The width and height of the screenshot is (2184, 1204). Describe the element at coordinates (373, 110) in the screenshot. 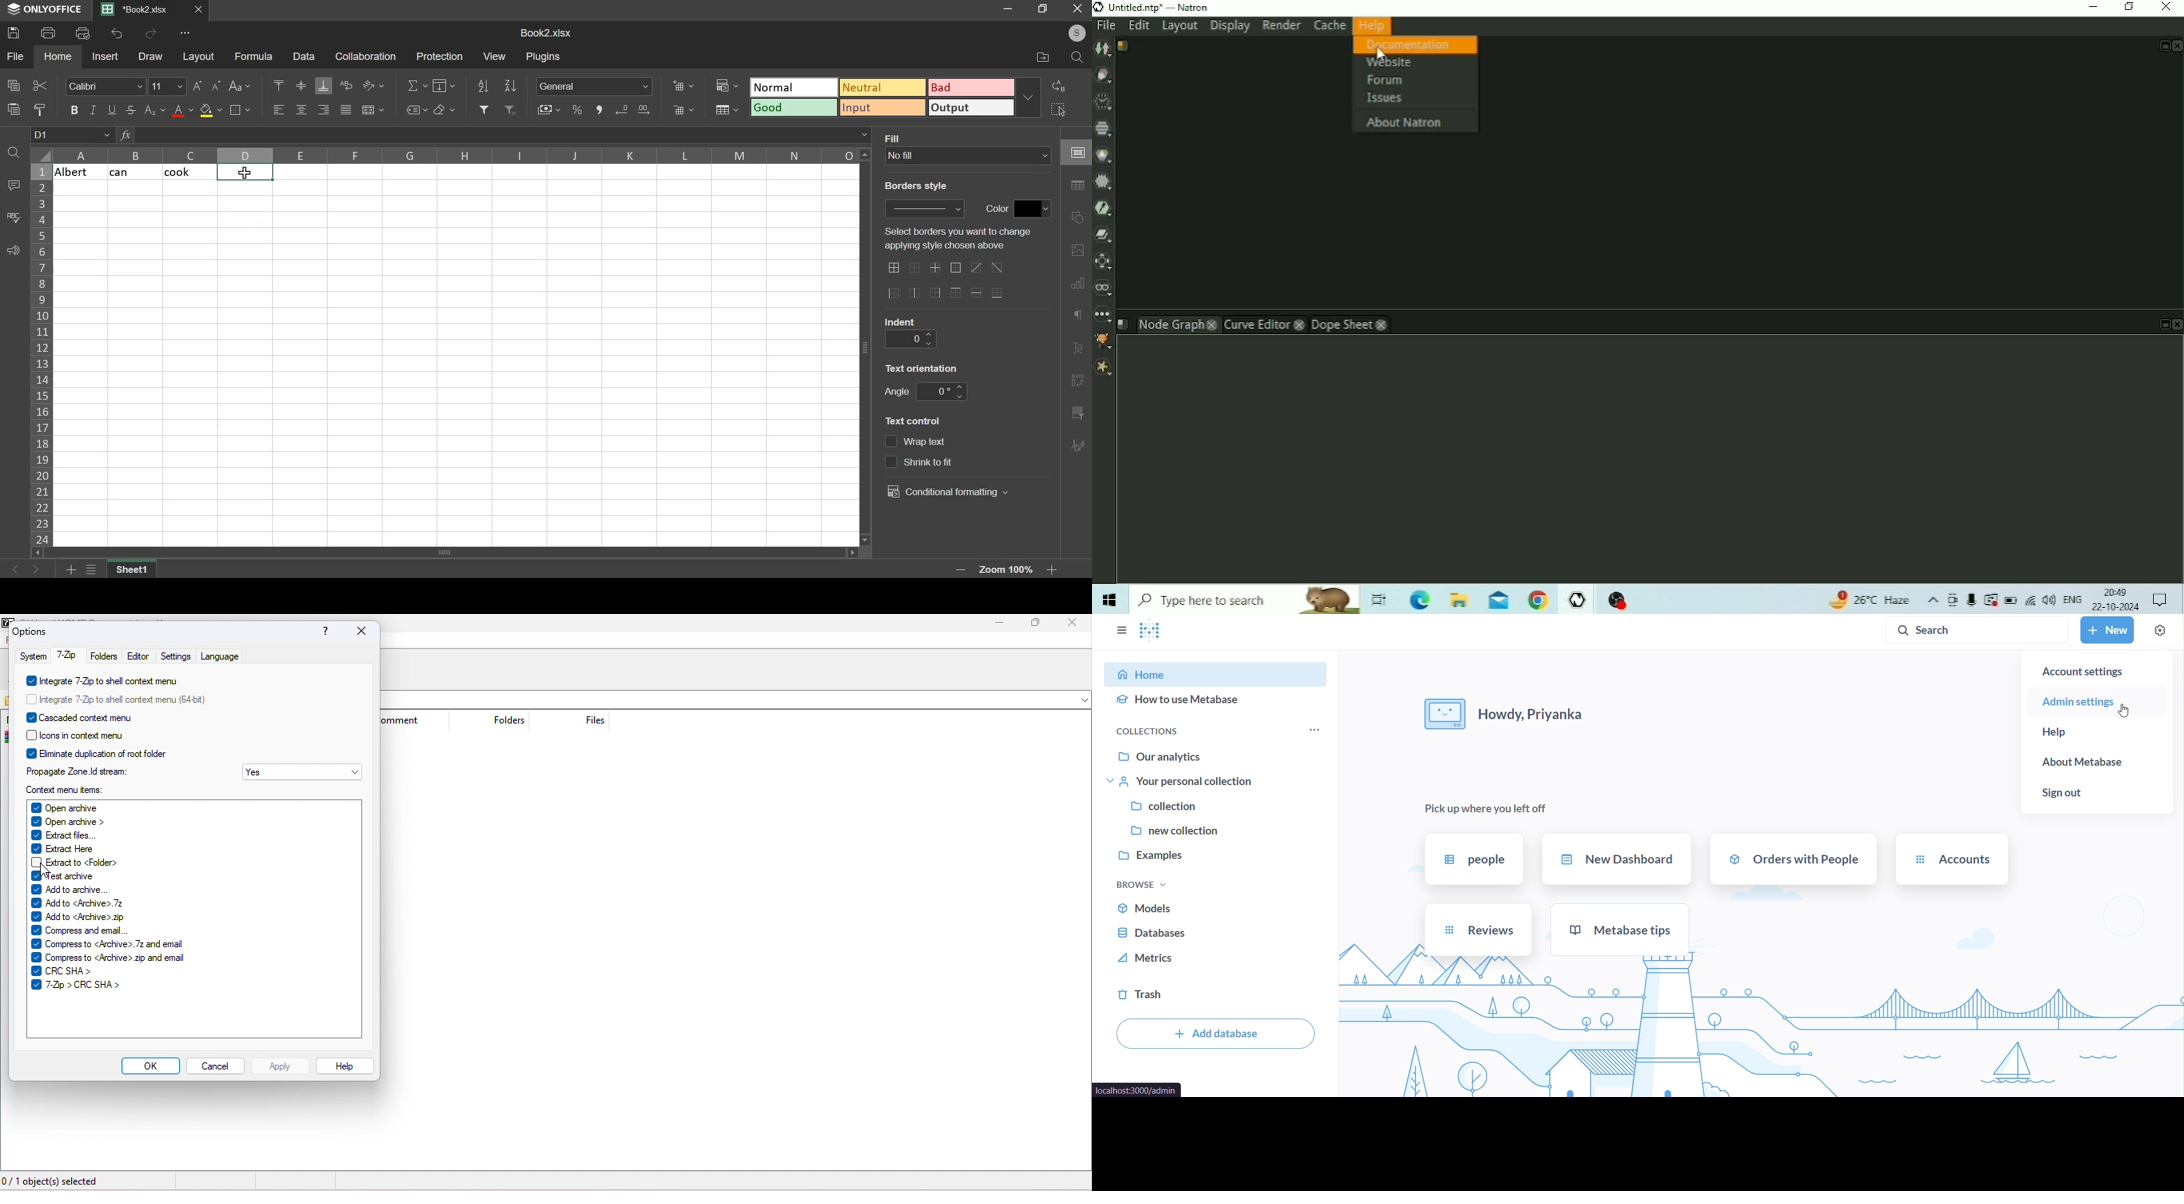

I see `merge & center` at that location.